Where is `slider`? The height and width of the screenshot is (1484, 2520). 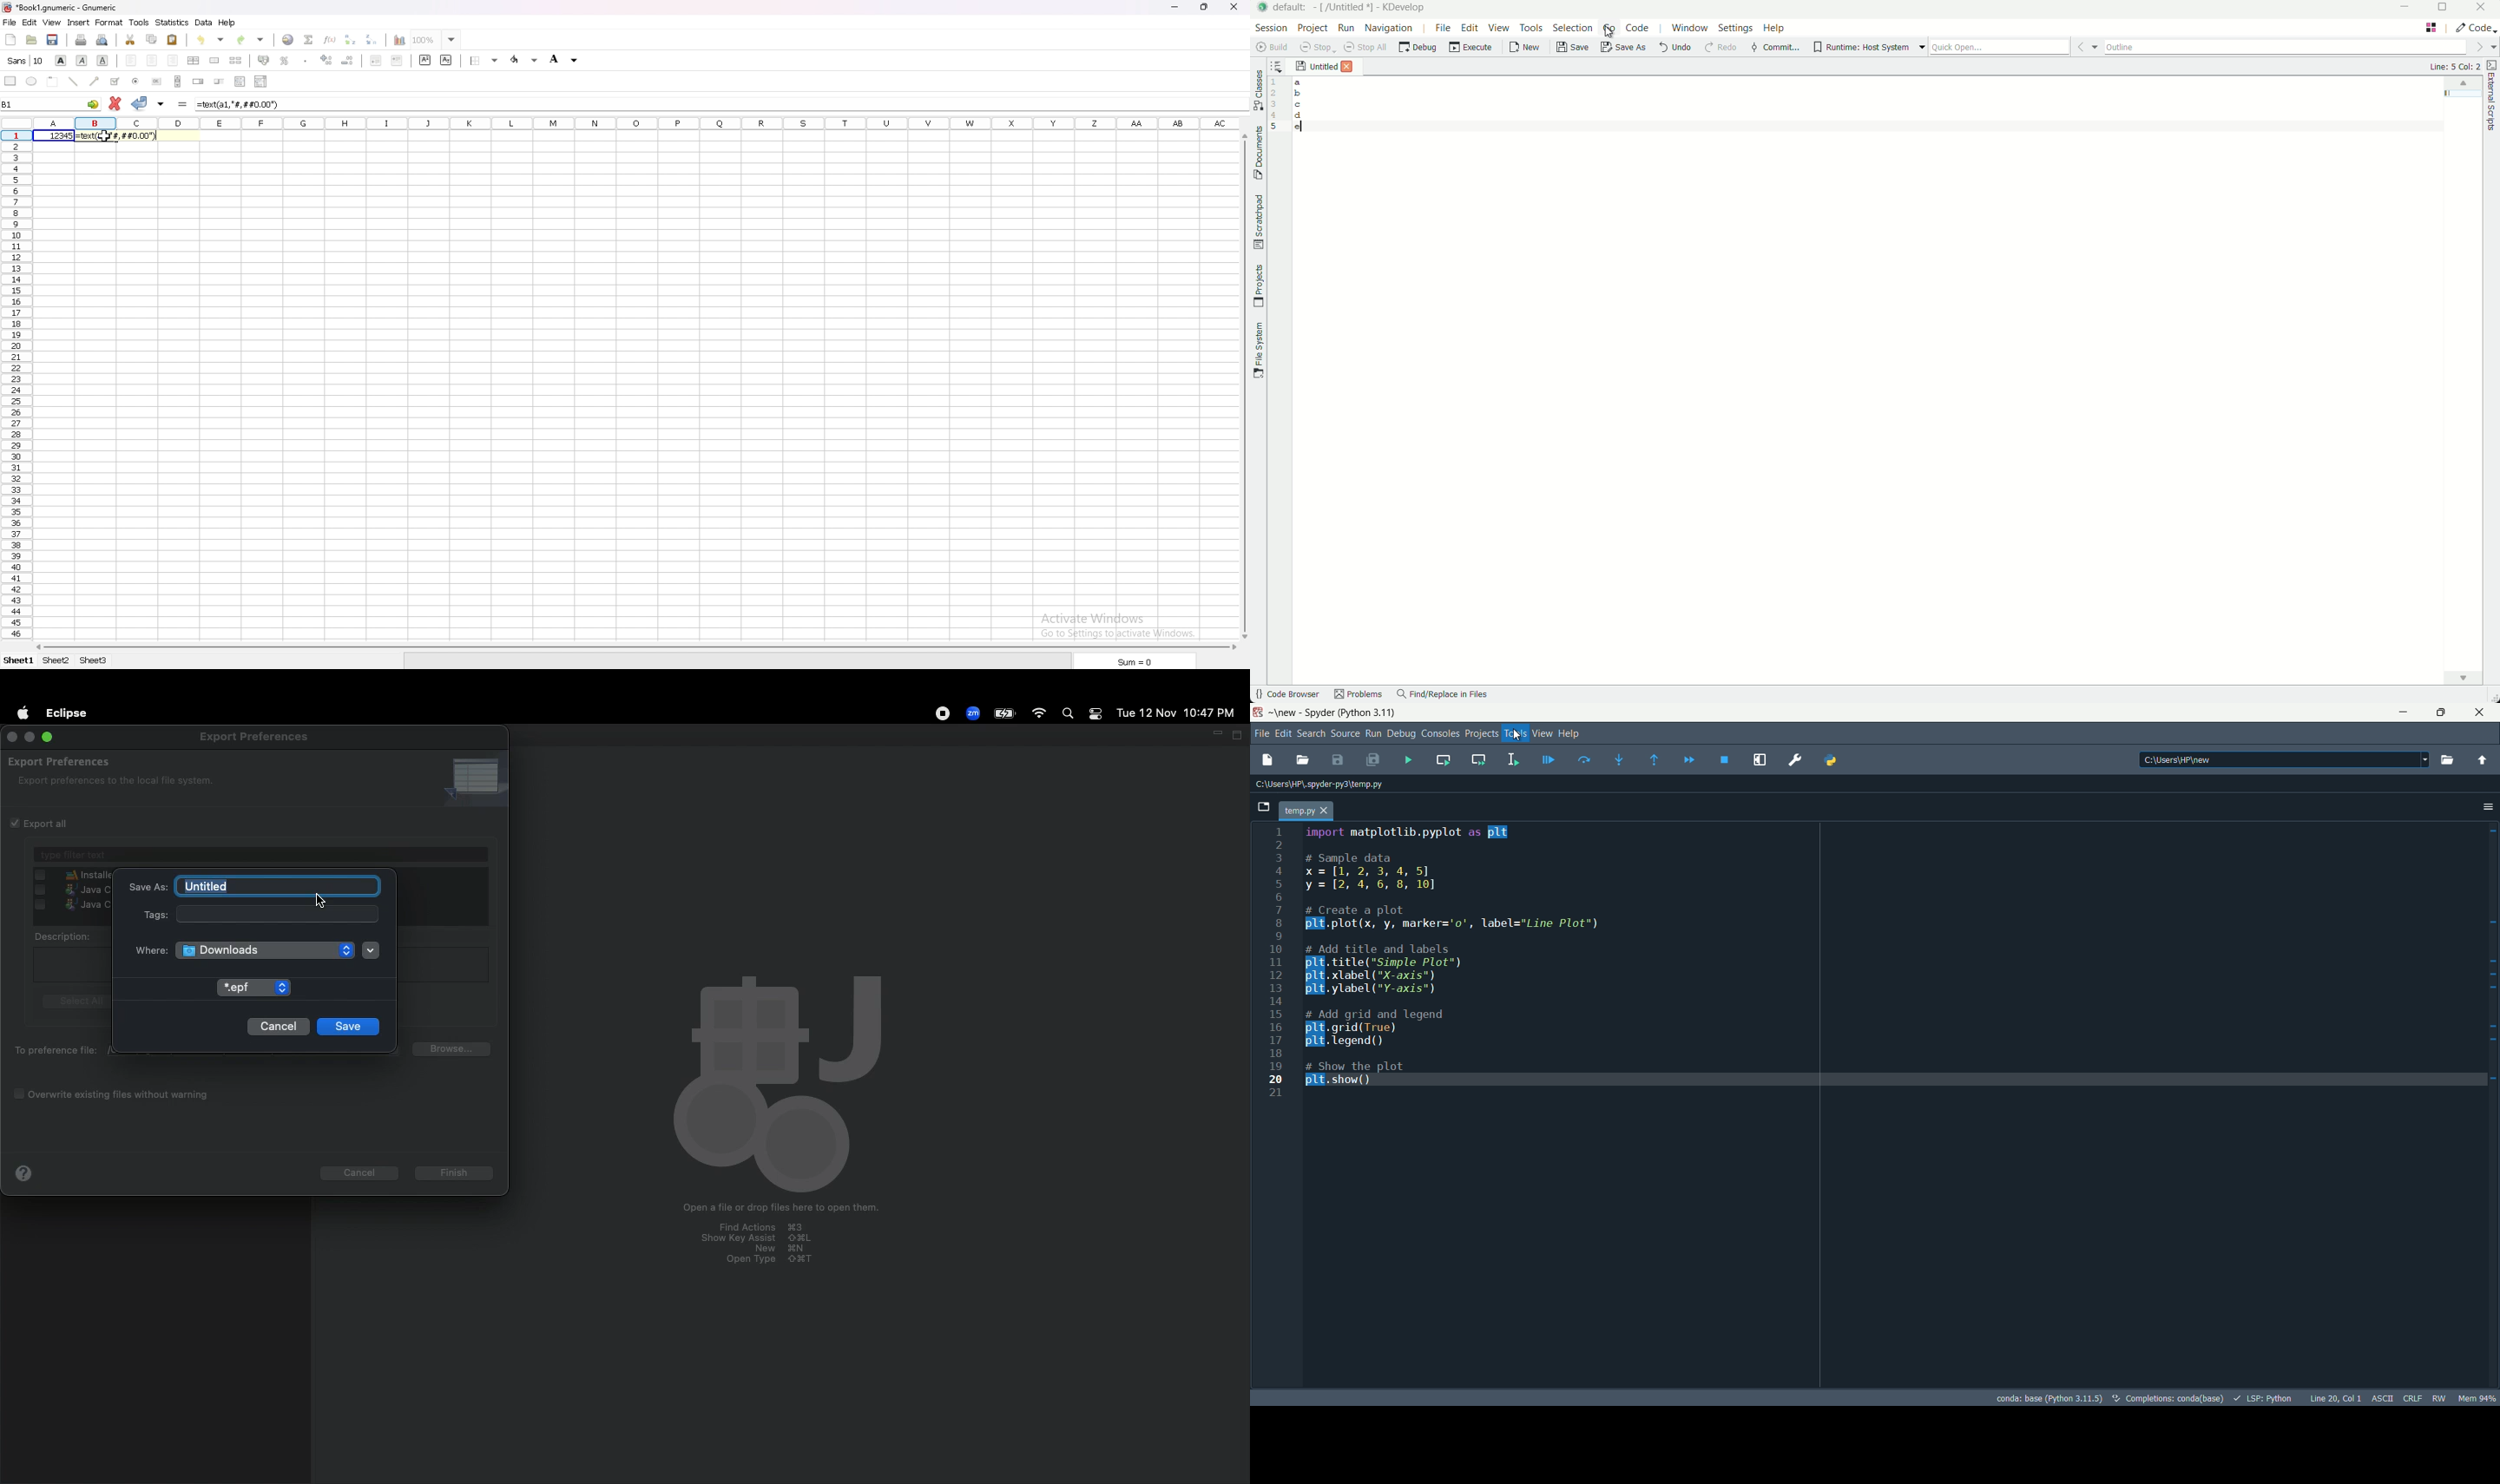
slider is located at coordinates (219, 81).